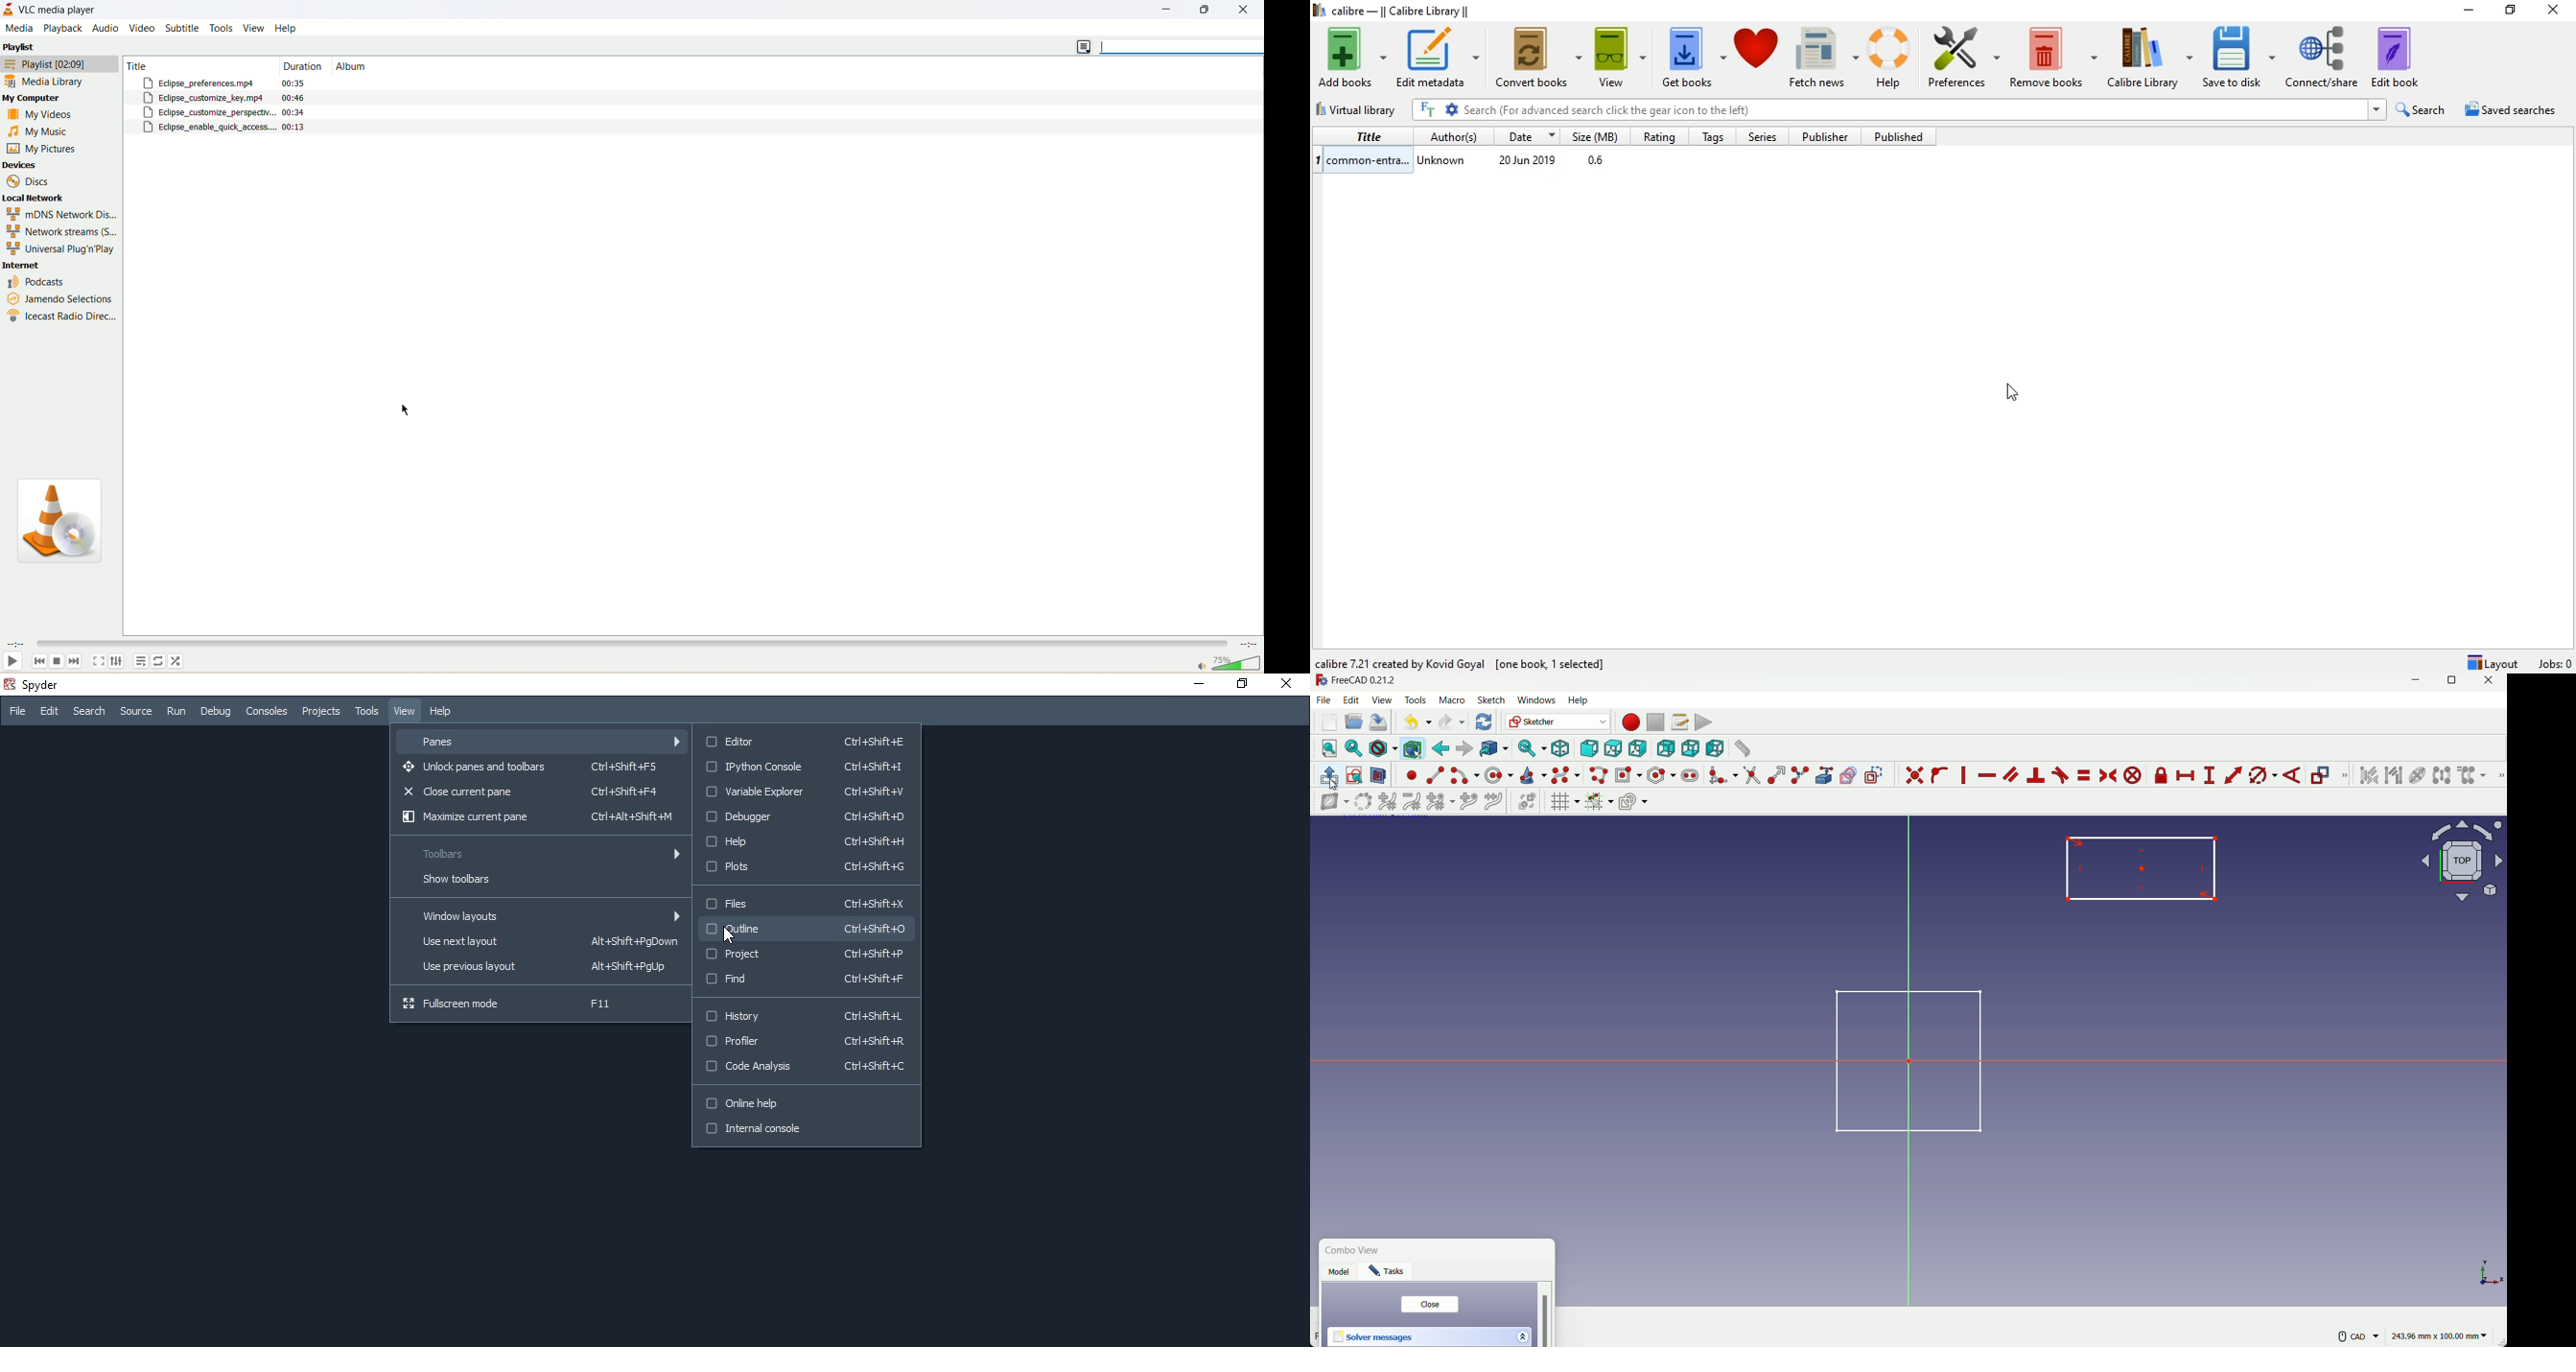  What do you see at coordinates (1210, 8) in the screenshot?
I see `maximize` at bounding box center [1210, 8].